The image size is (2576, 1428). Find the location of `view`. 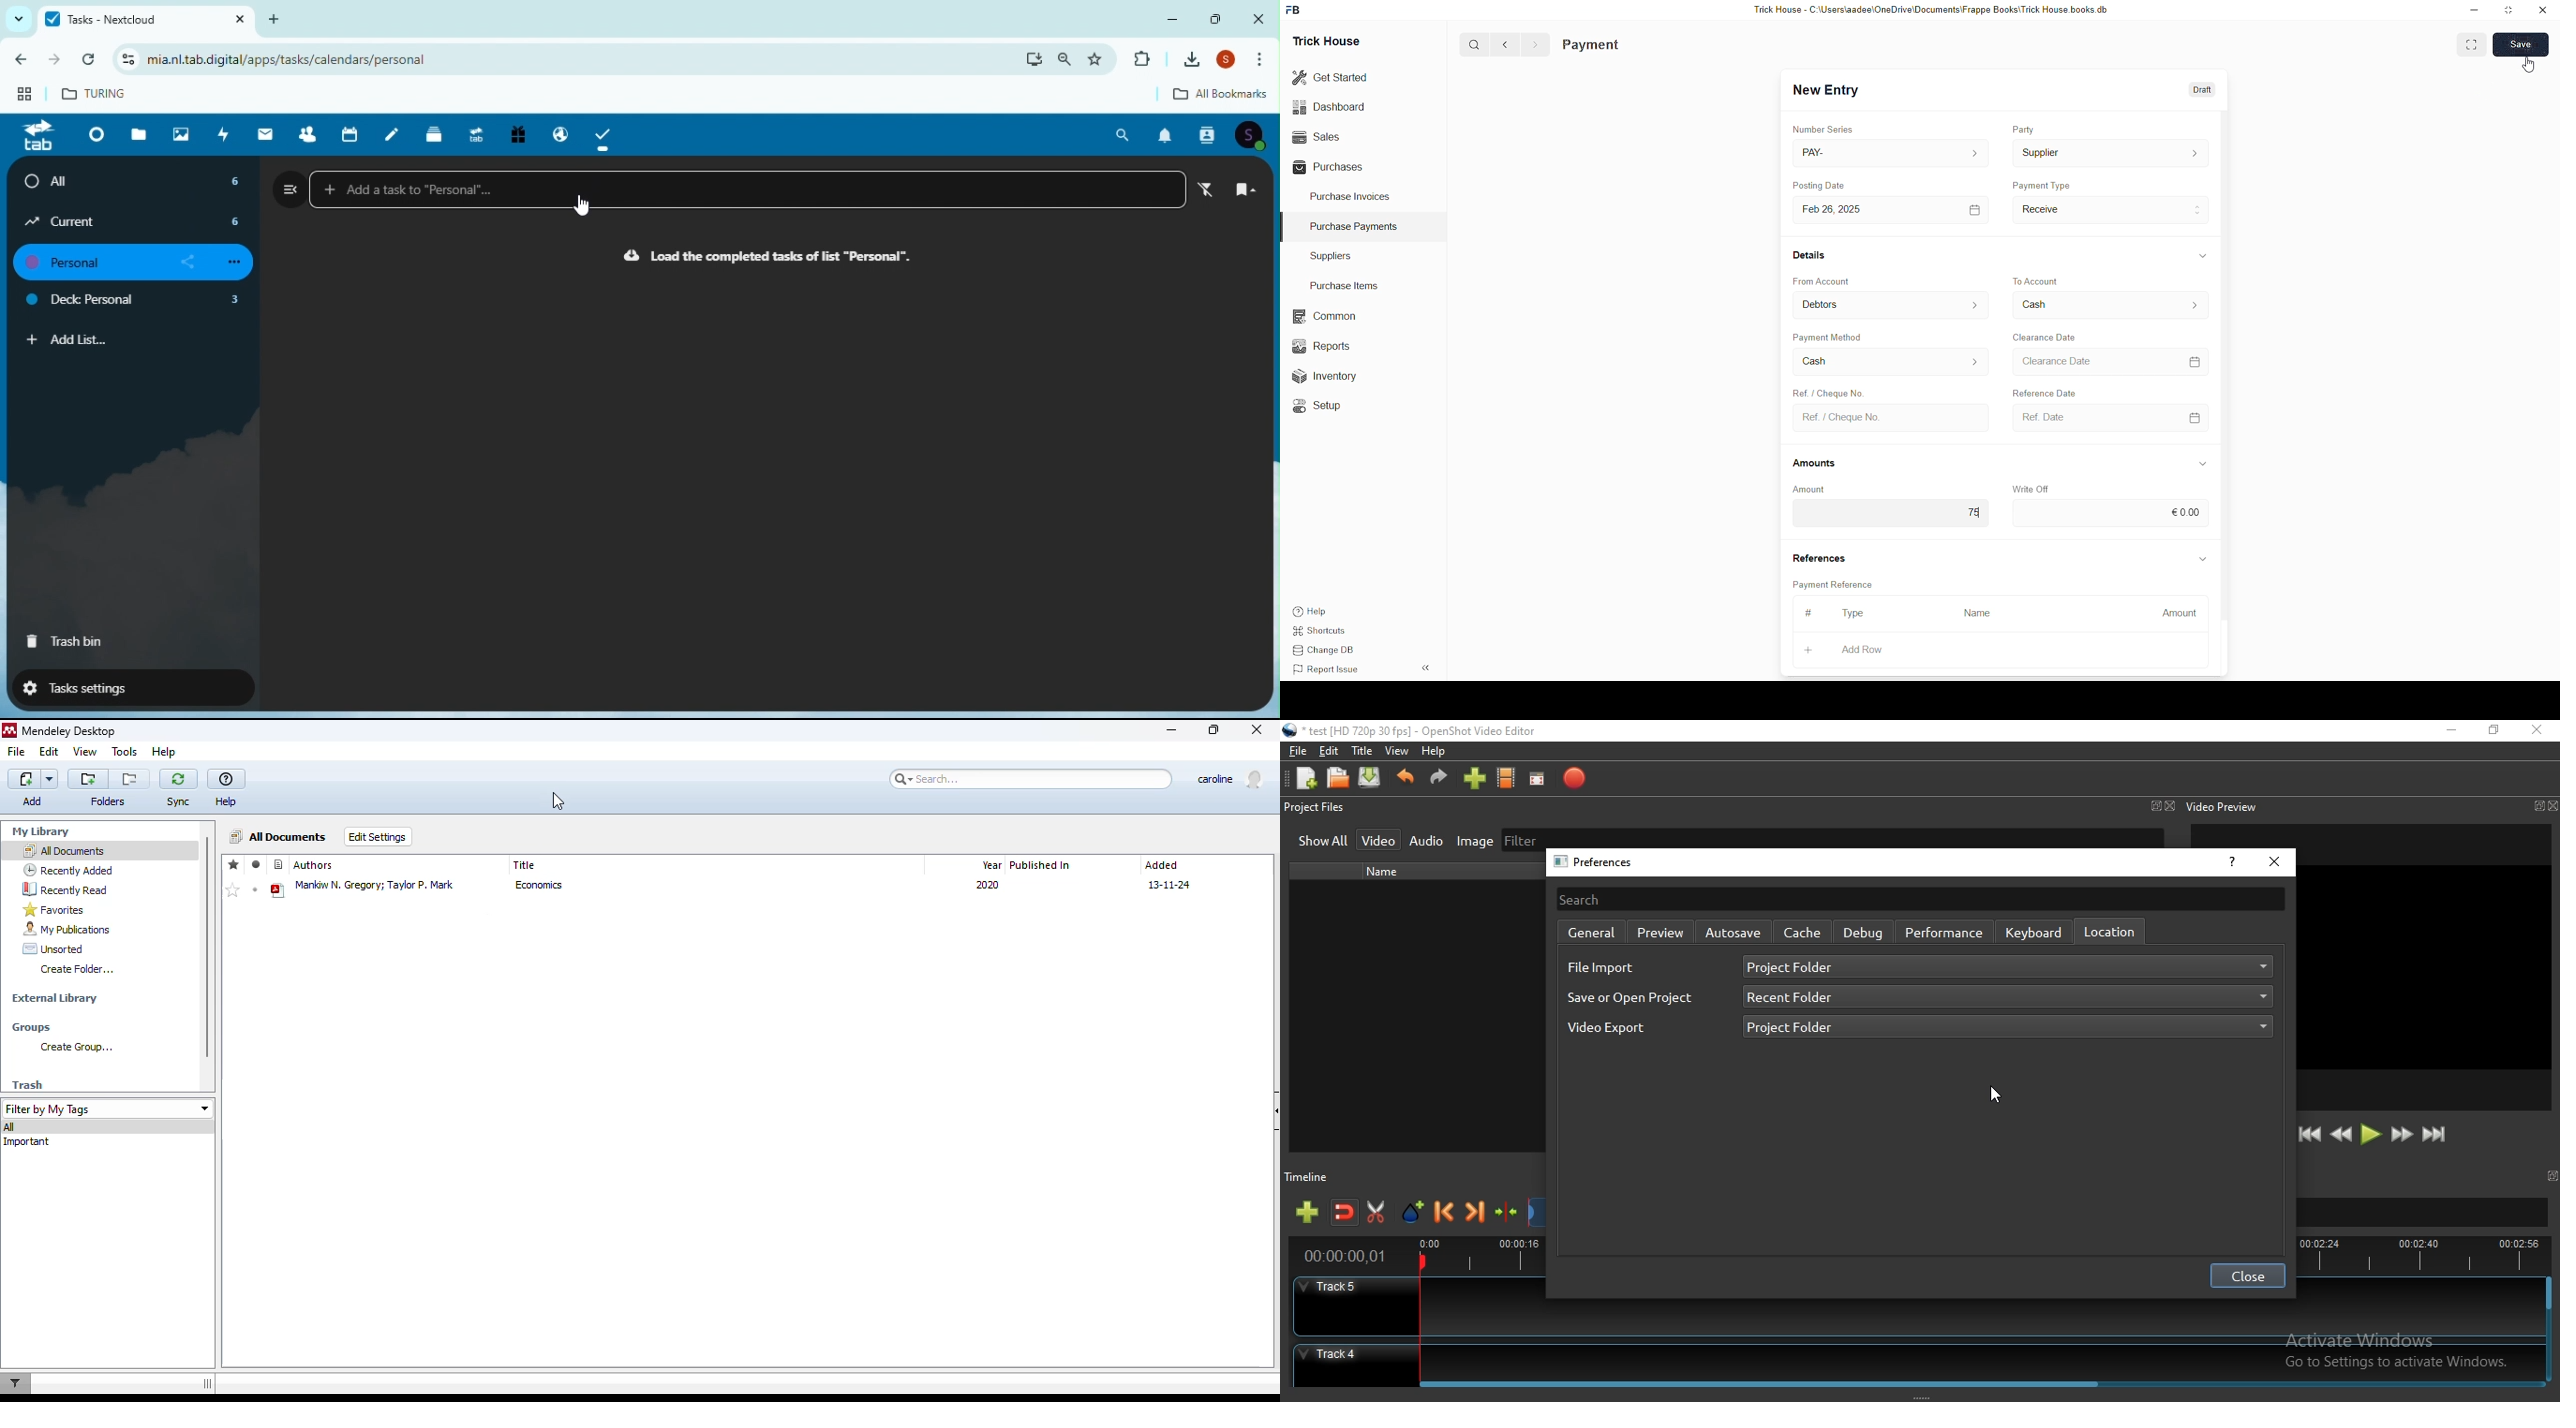

view is located at coordinates (85, 751).